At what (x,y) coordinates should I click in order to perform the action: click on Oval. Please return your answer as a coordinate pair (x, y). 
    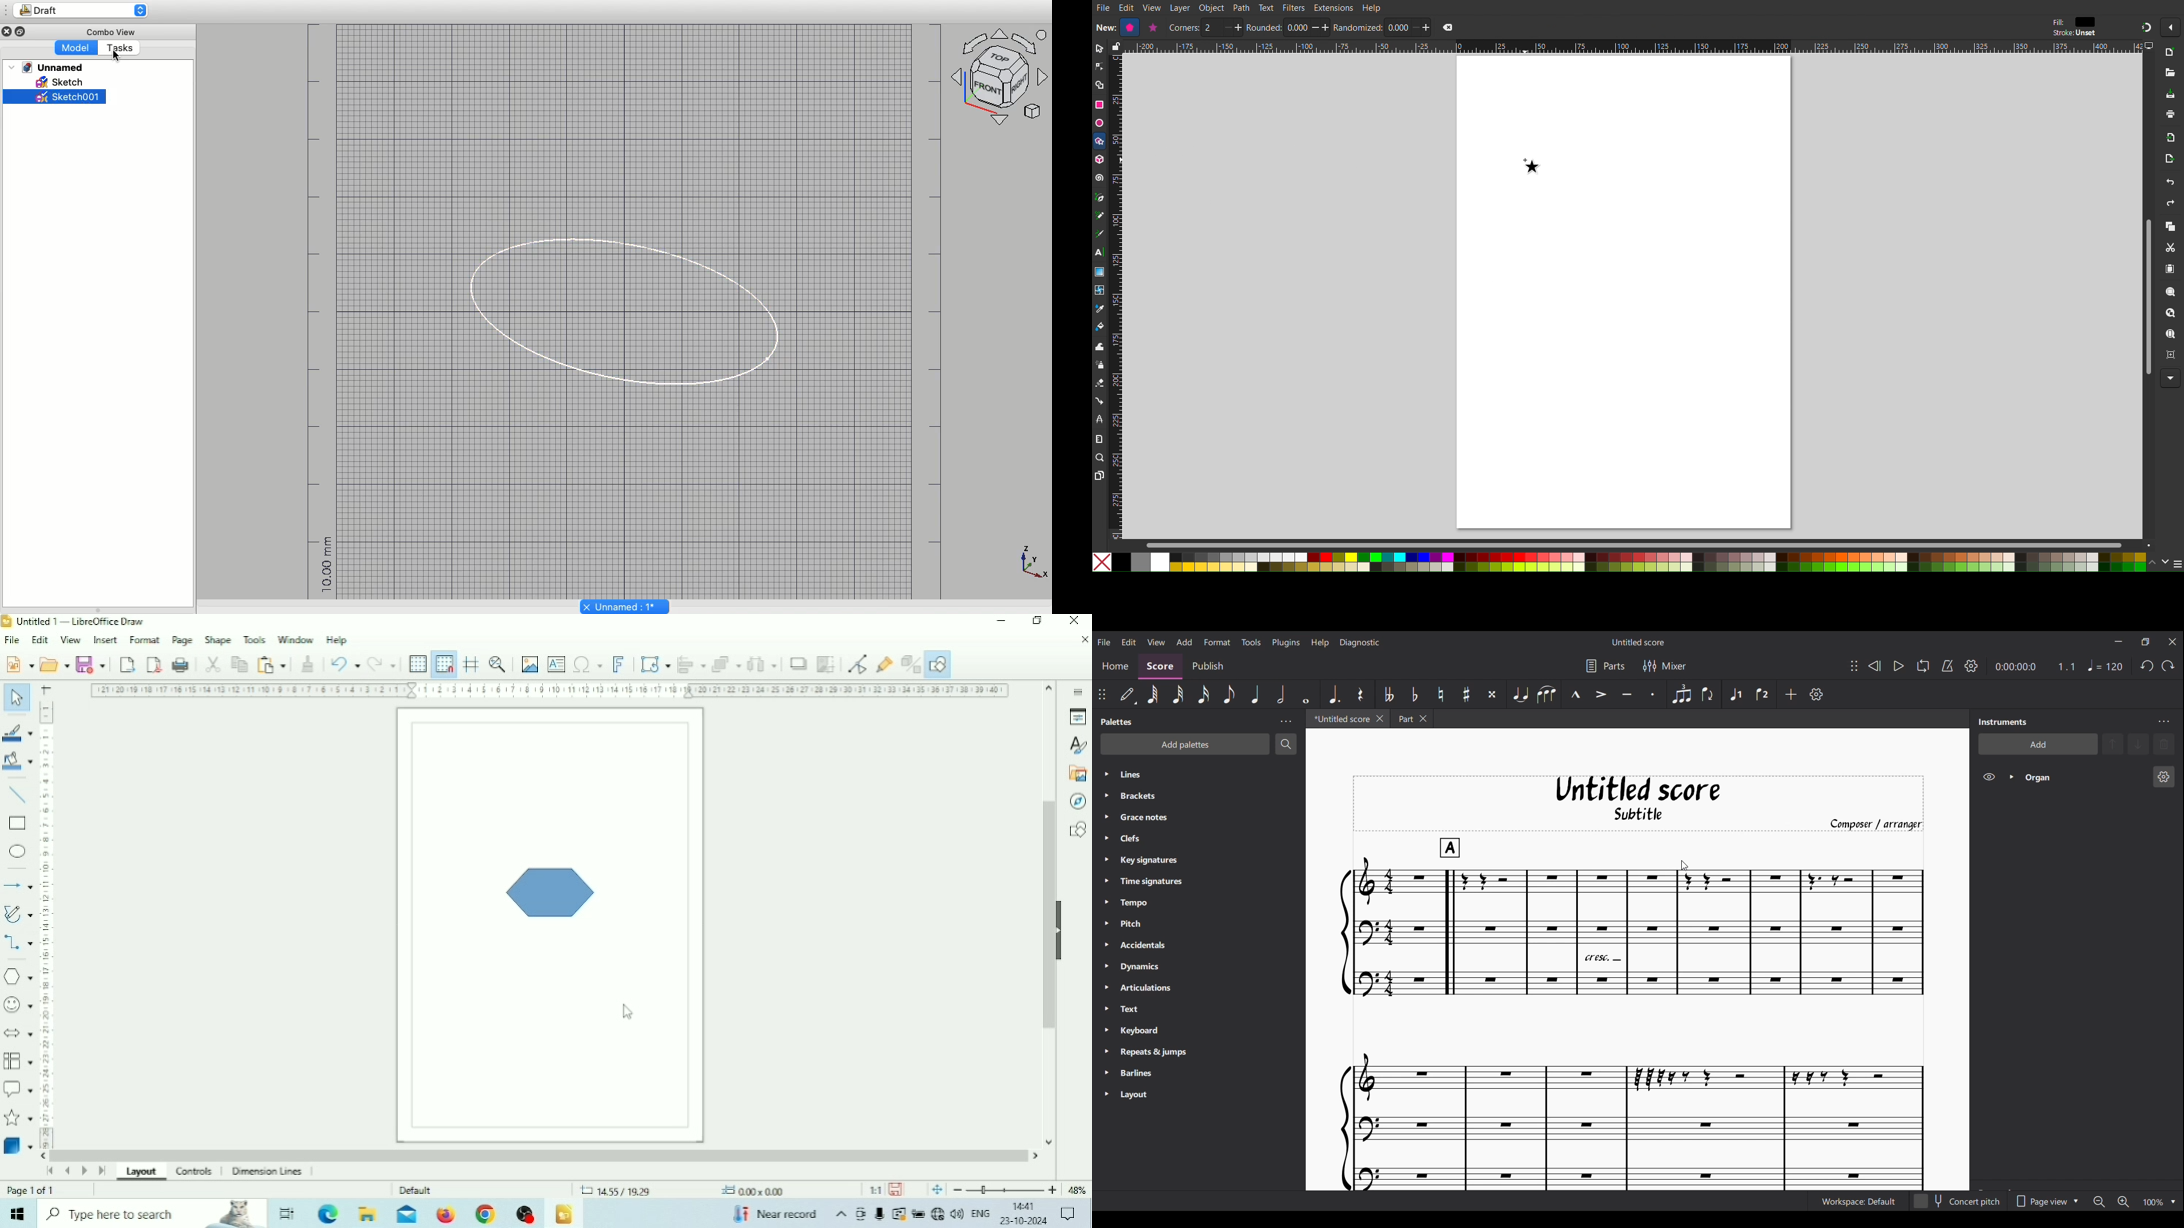
    Looking at the image, I should click on (620, 308).